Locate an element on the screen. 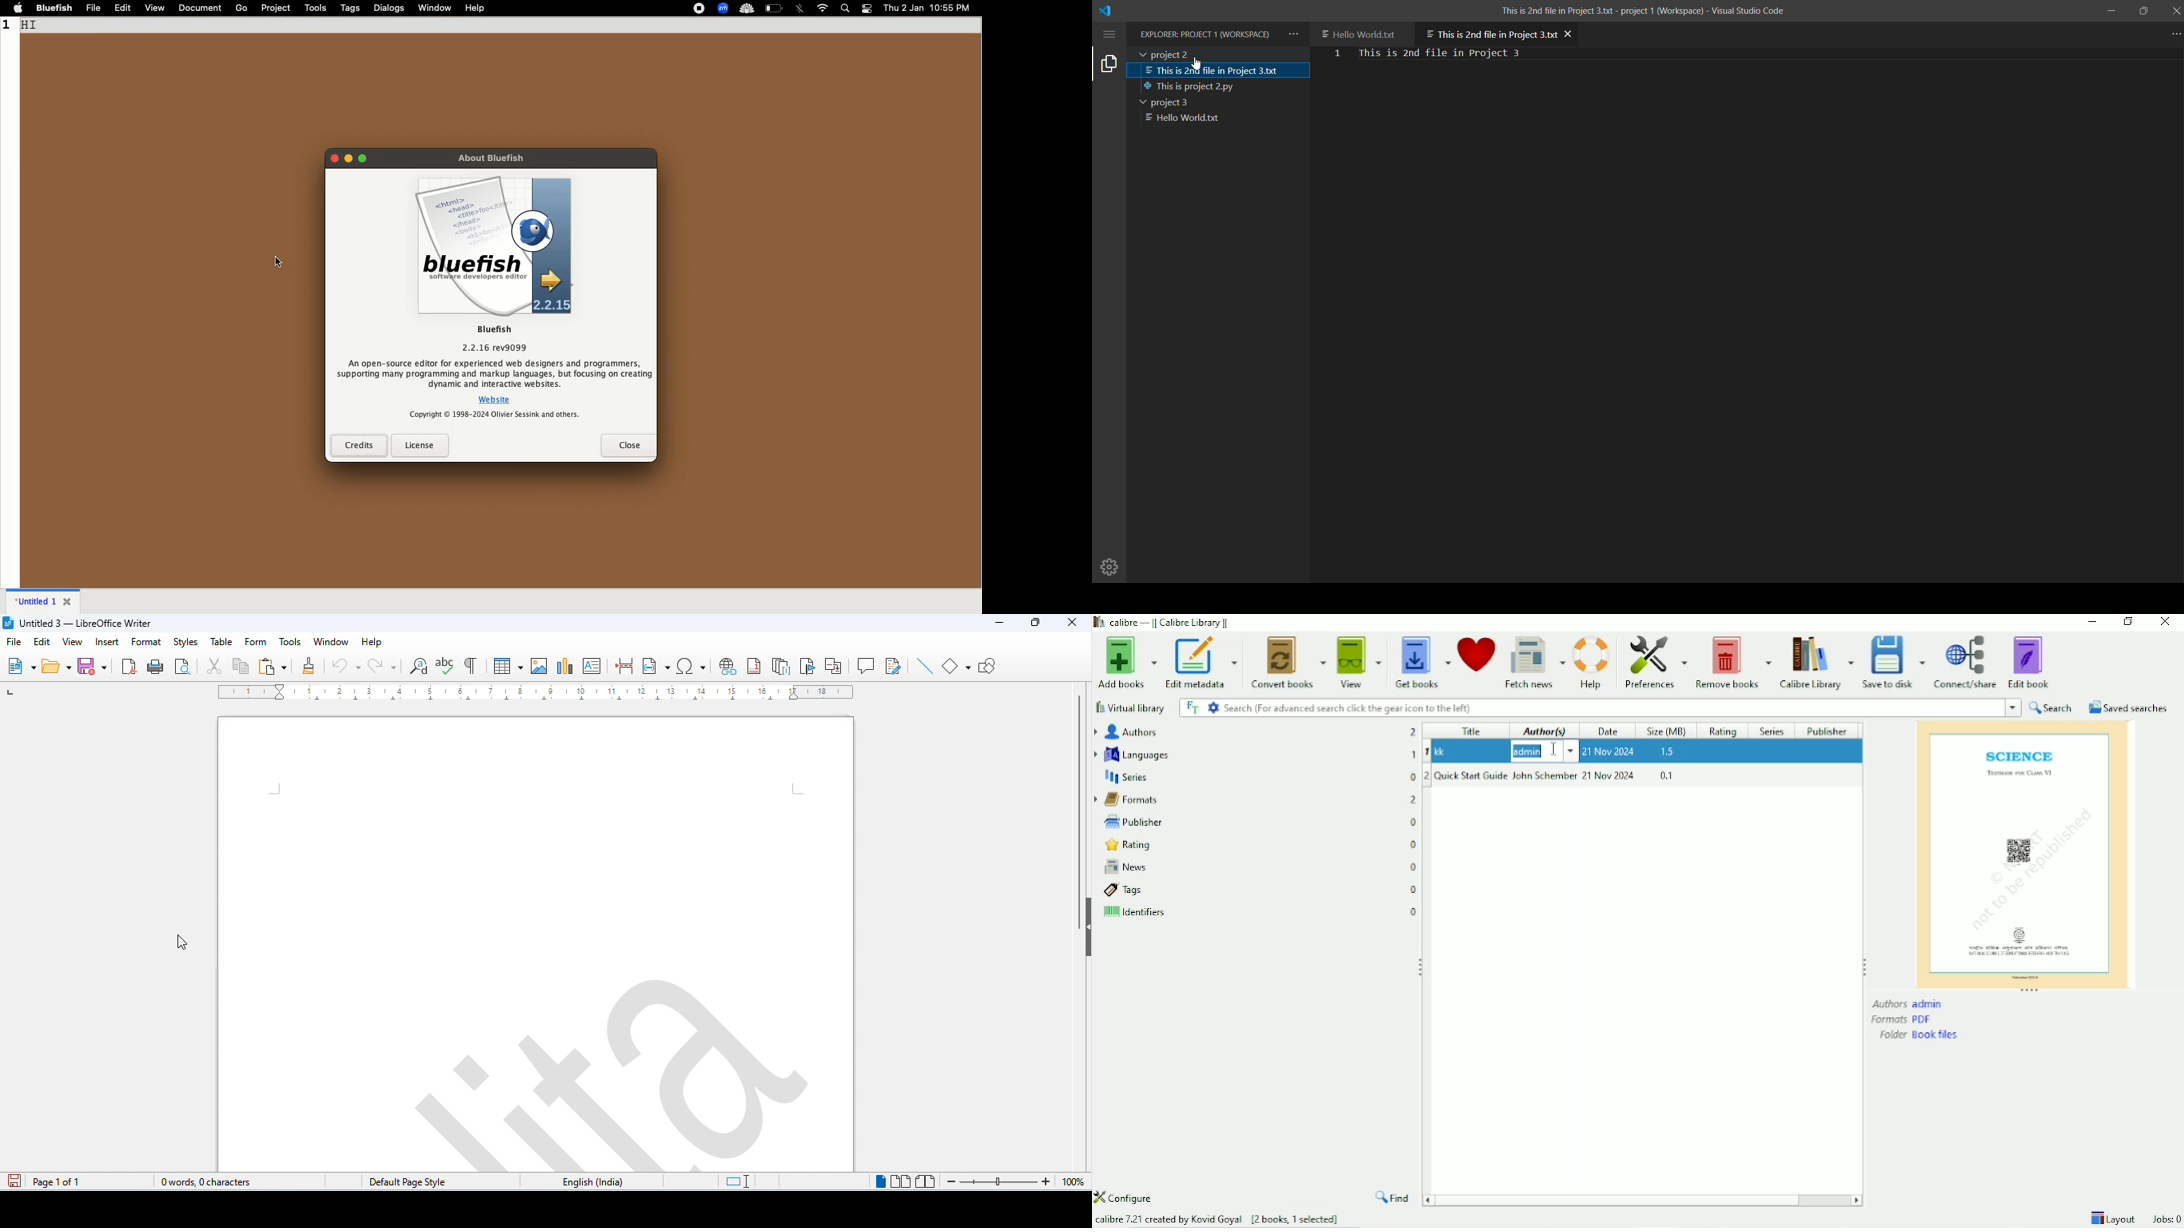 The width and height of the screenshot is (2184, 1232). page 1 of 1 is located at coordinates (58, 1182).